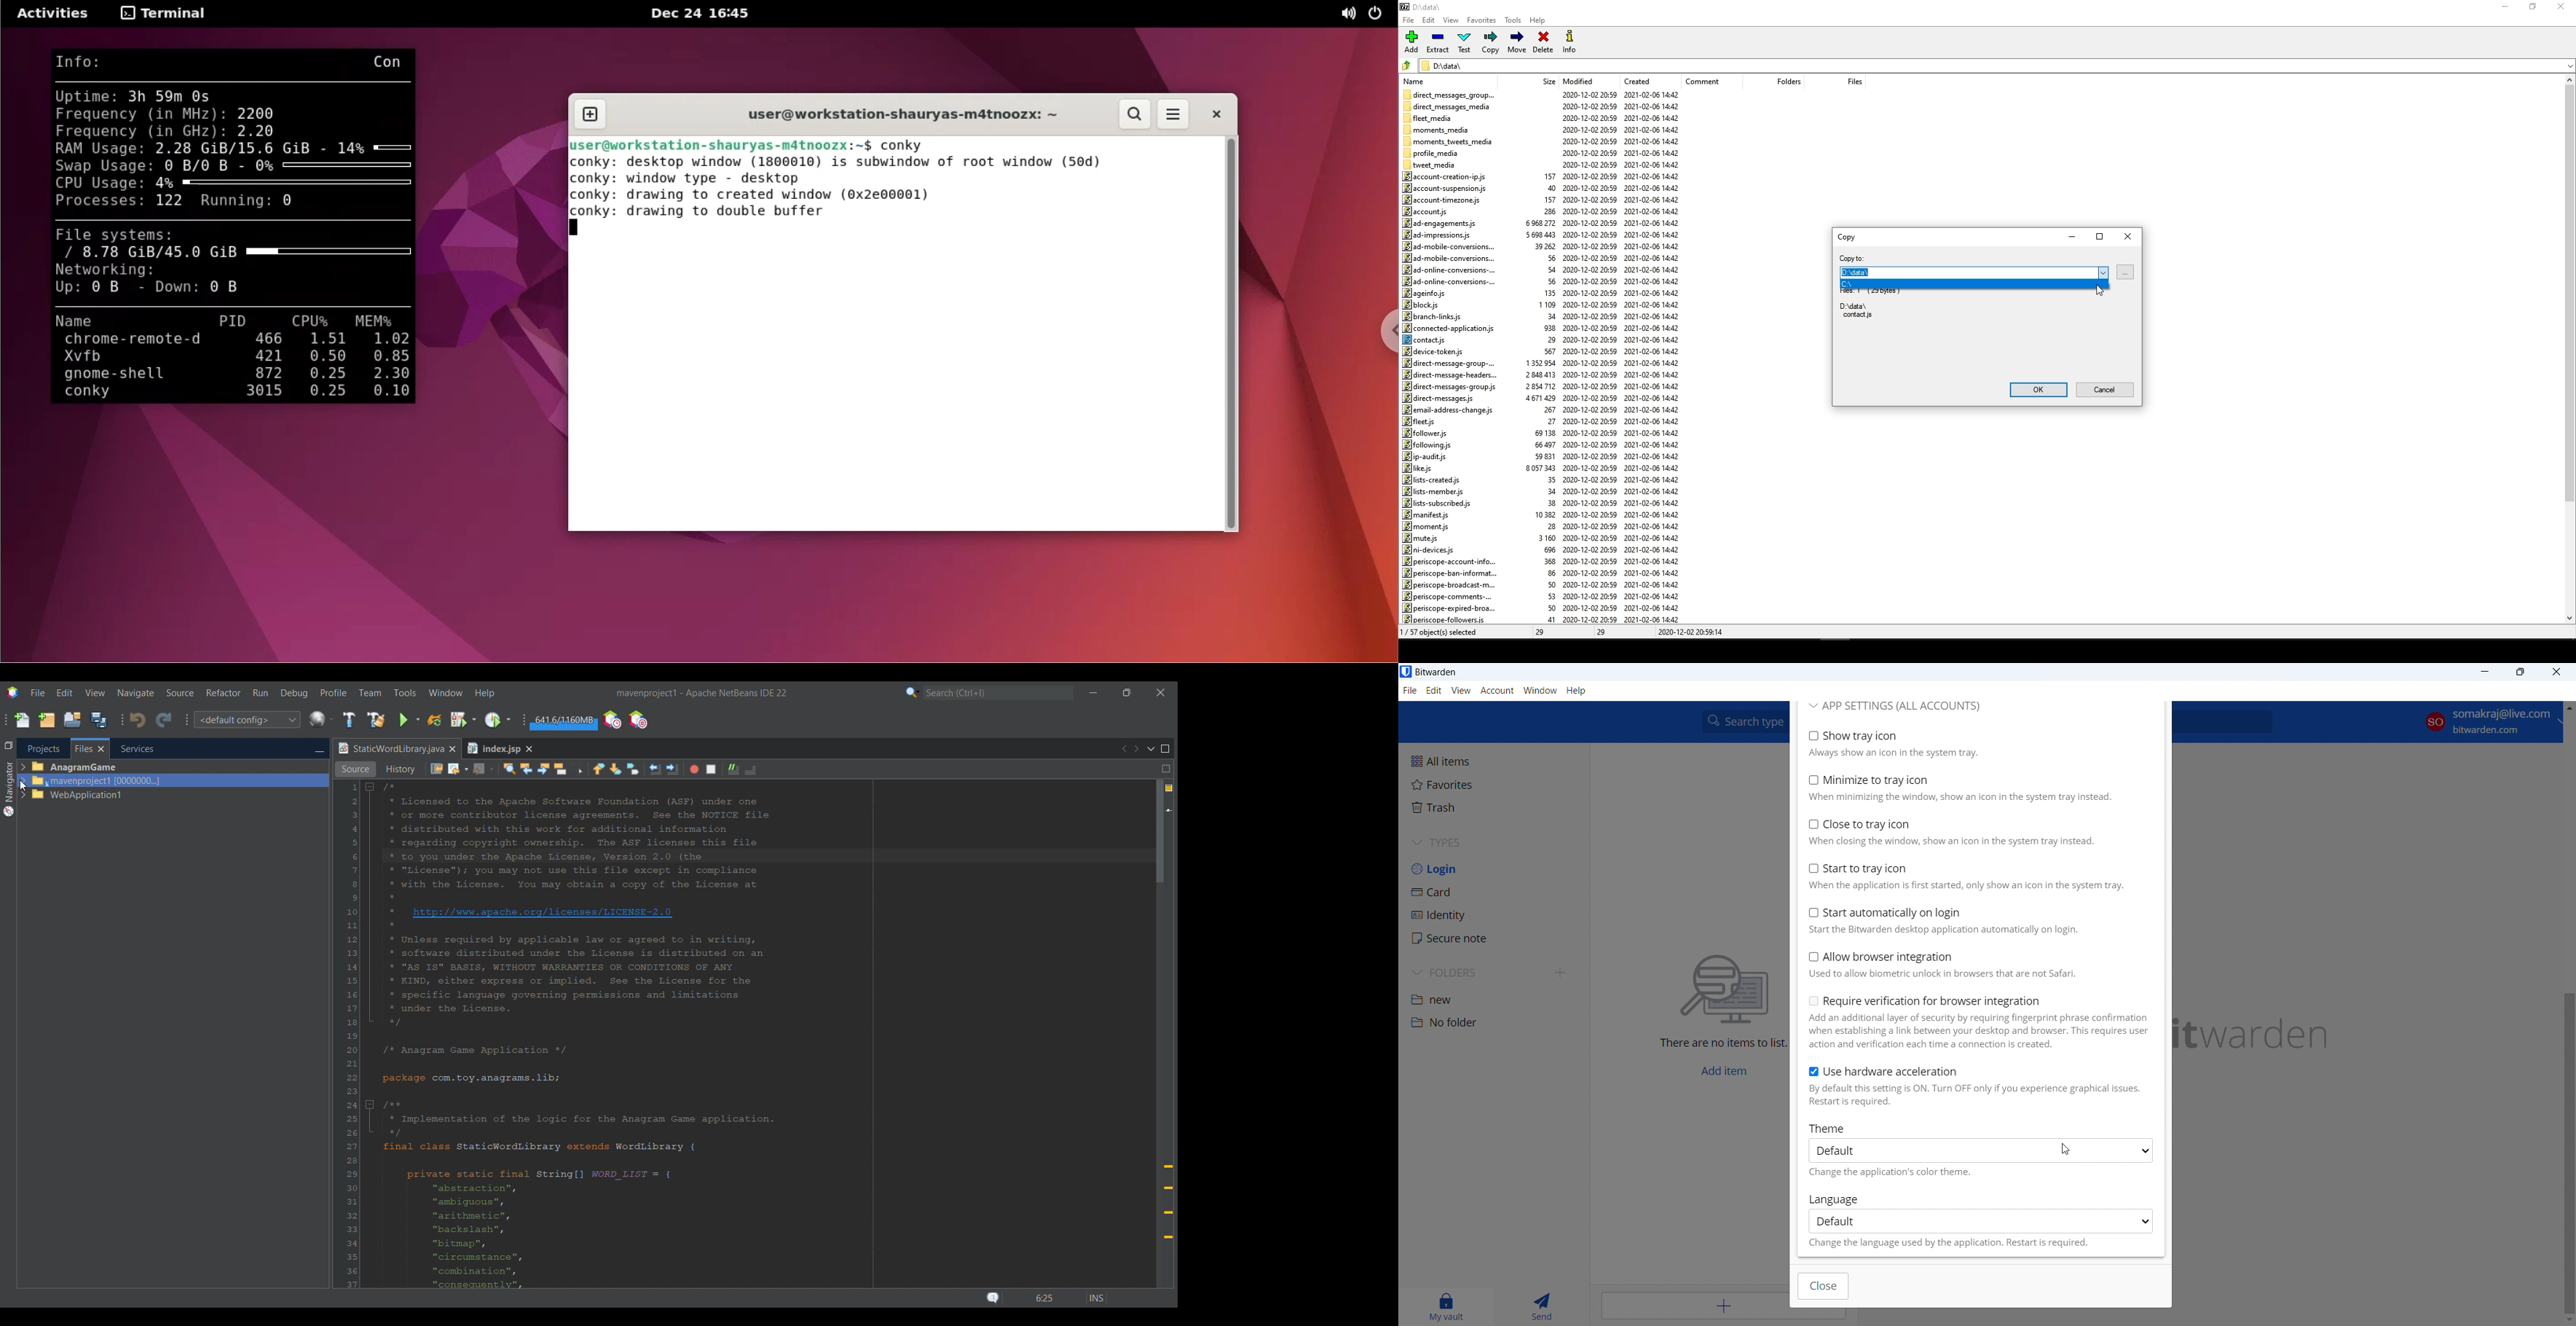  I want to click on app settings for all accounts, so click(1895, 707).